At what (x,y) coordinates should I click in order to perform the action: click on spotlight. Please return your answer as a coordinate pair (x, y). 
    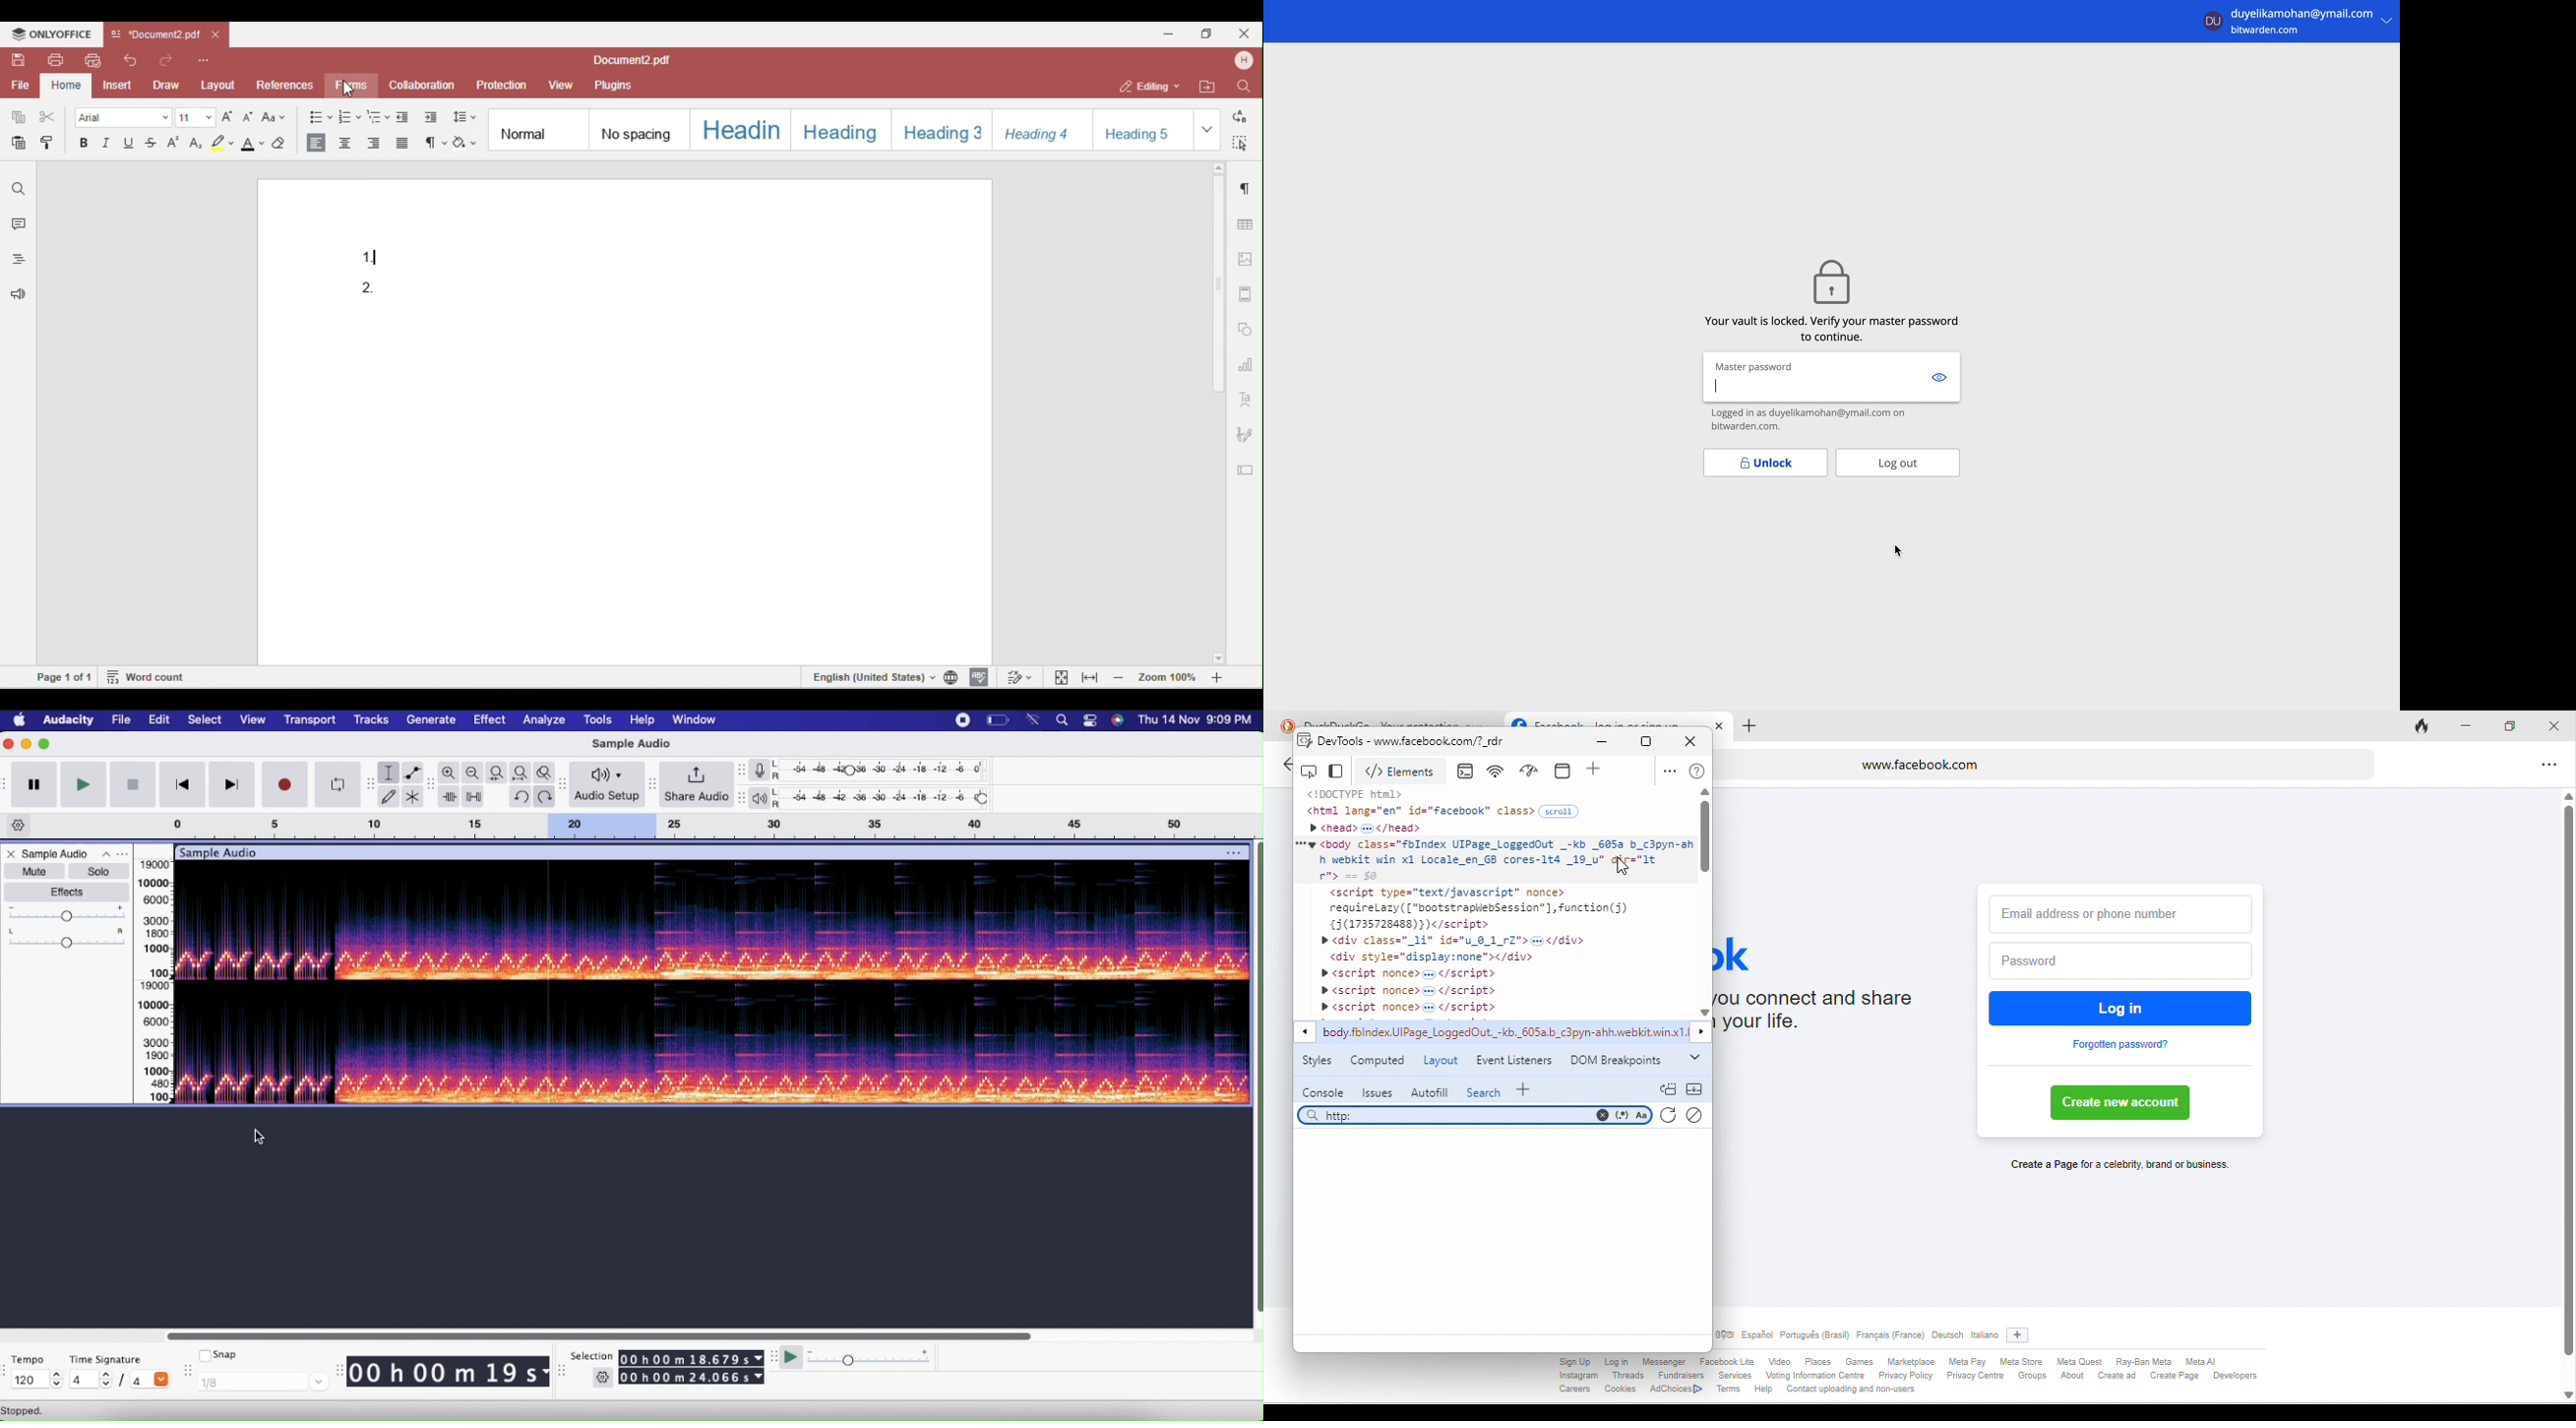
    Looking at the image, I should click on (1064, 720).